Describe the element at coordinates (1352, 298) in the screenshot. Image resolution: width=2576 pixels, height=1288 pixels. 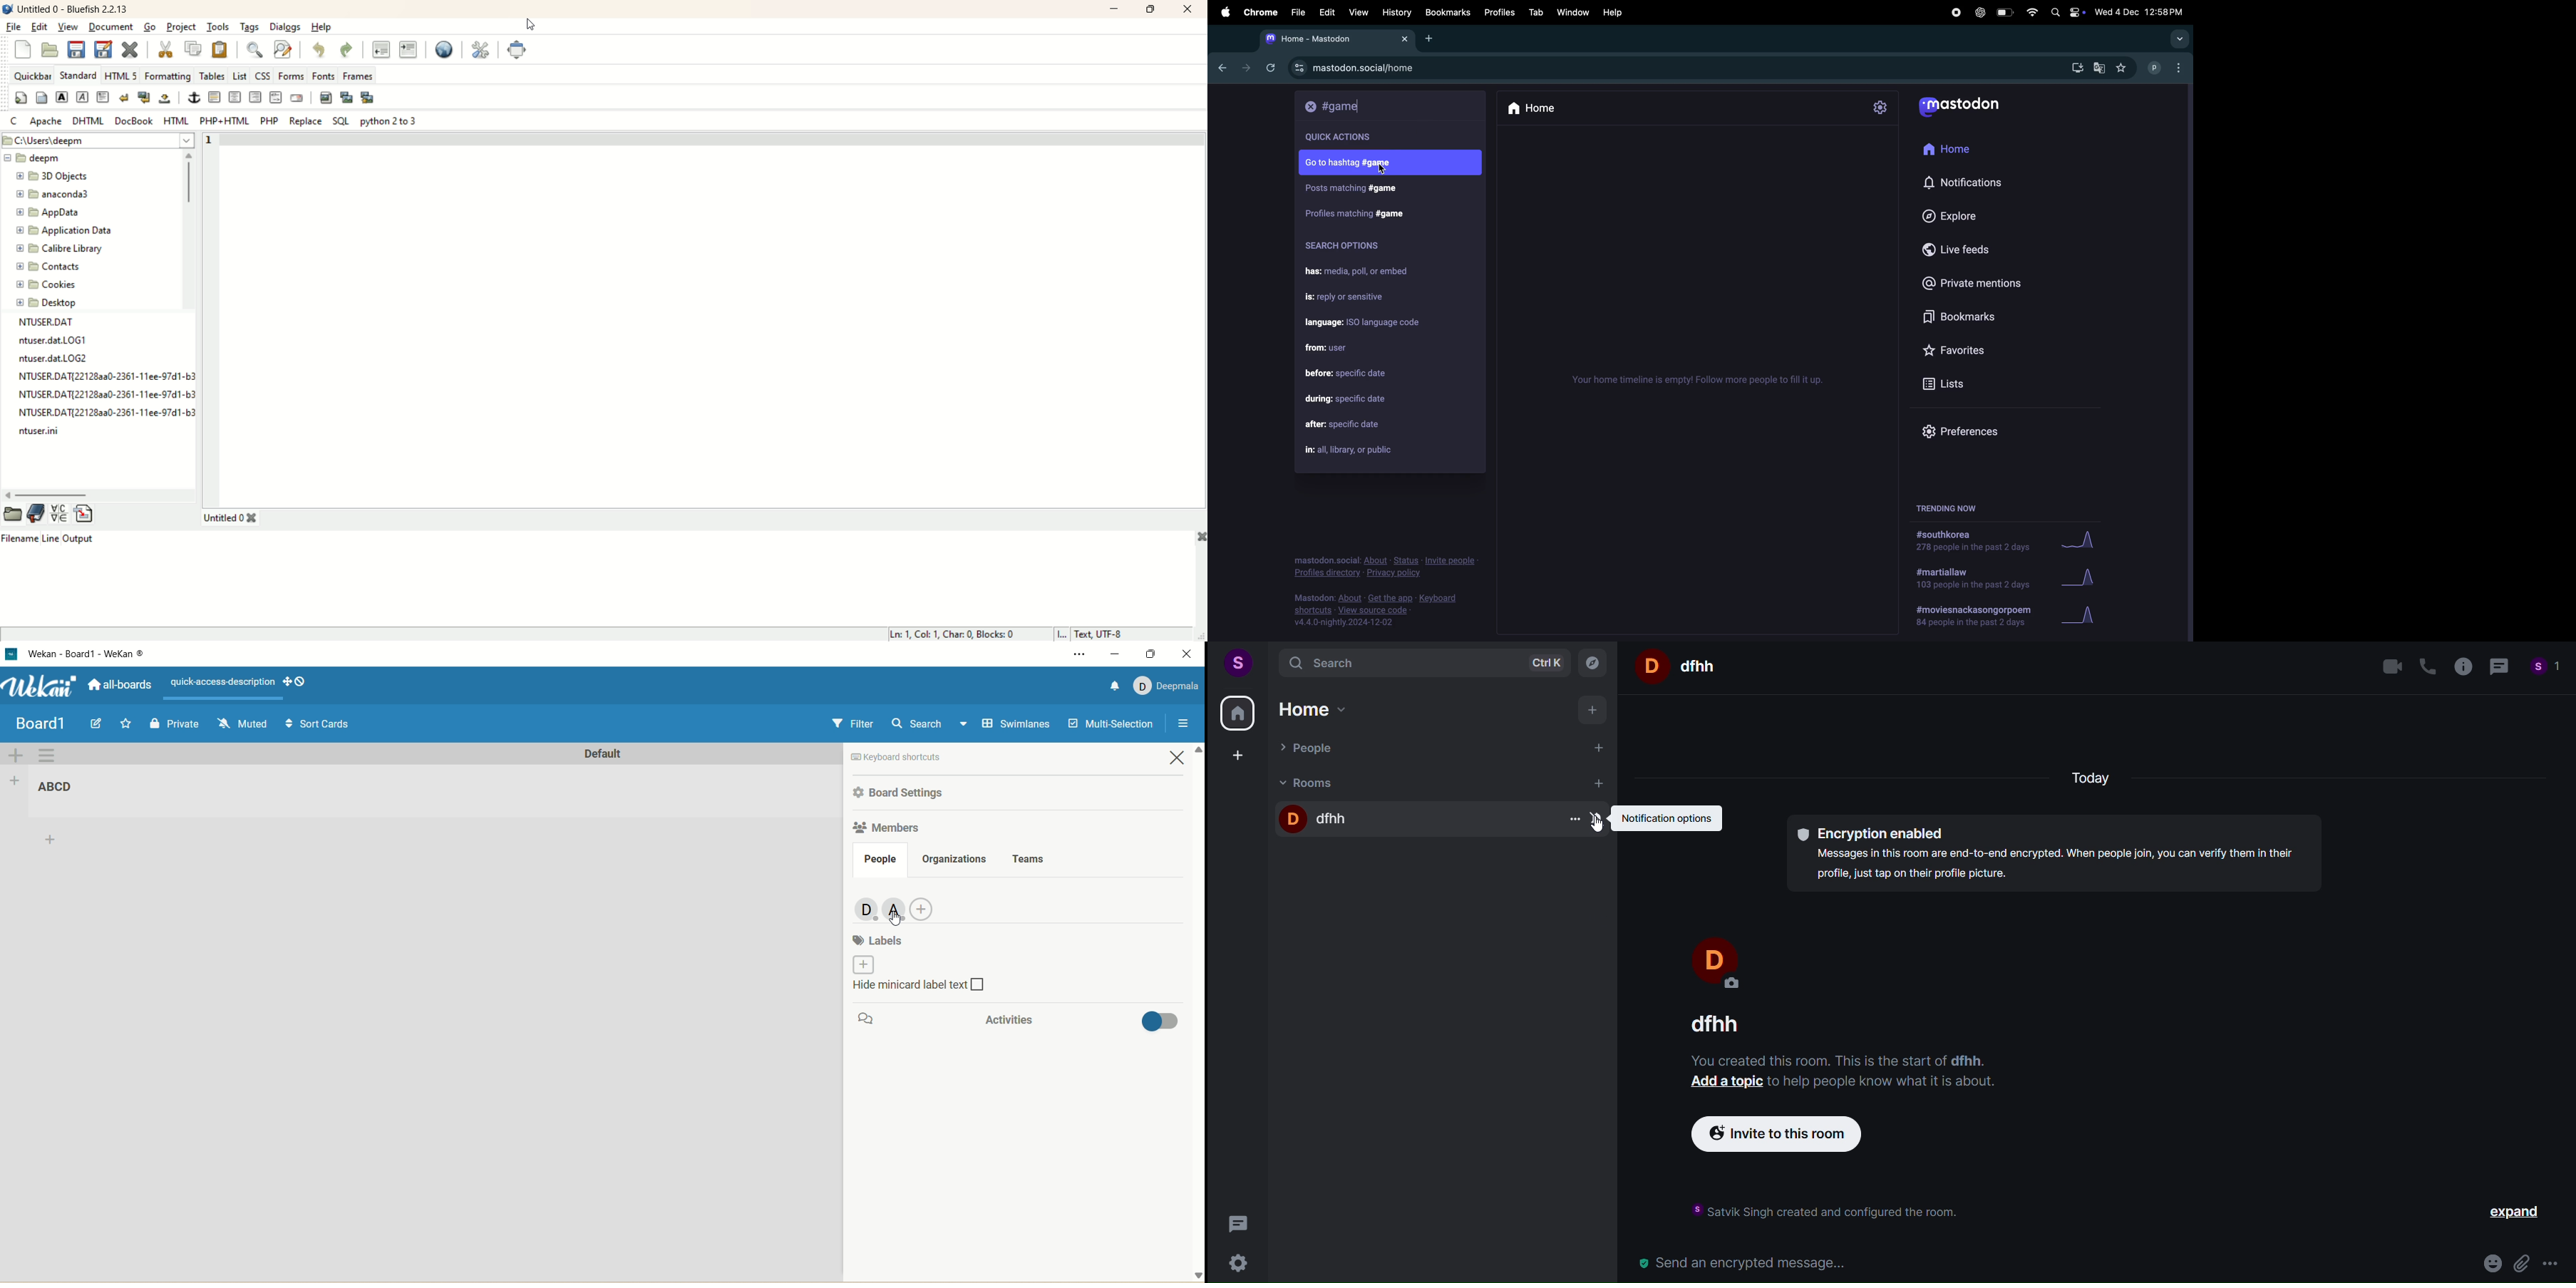
I see `is reply sensitive` at that location.